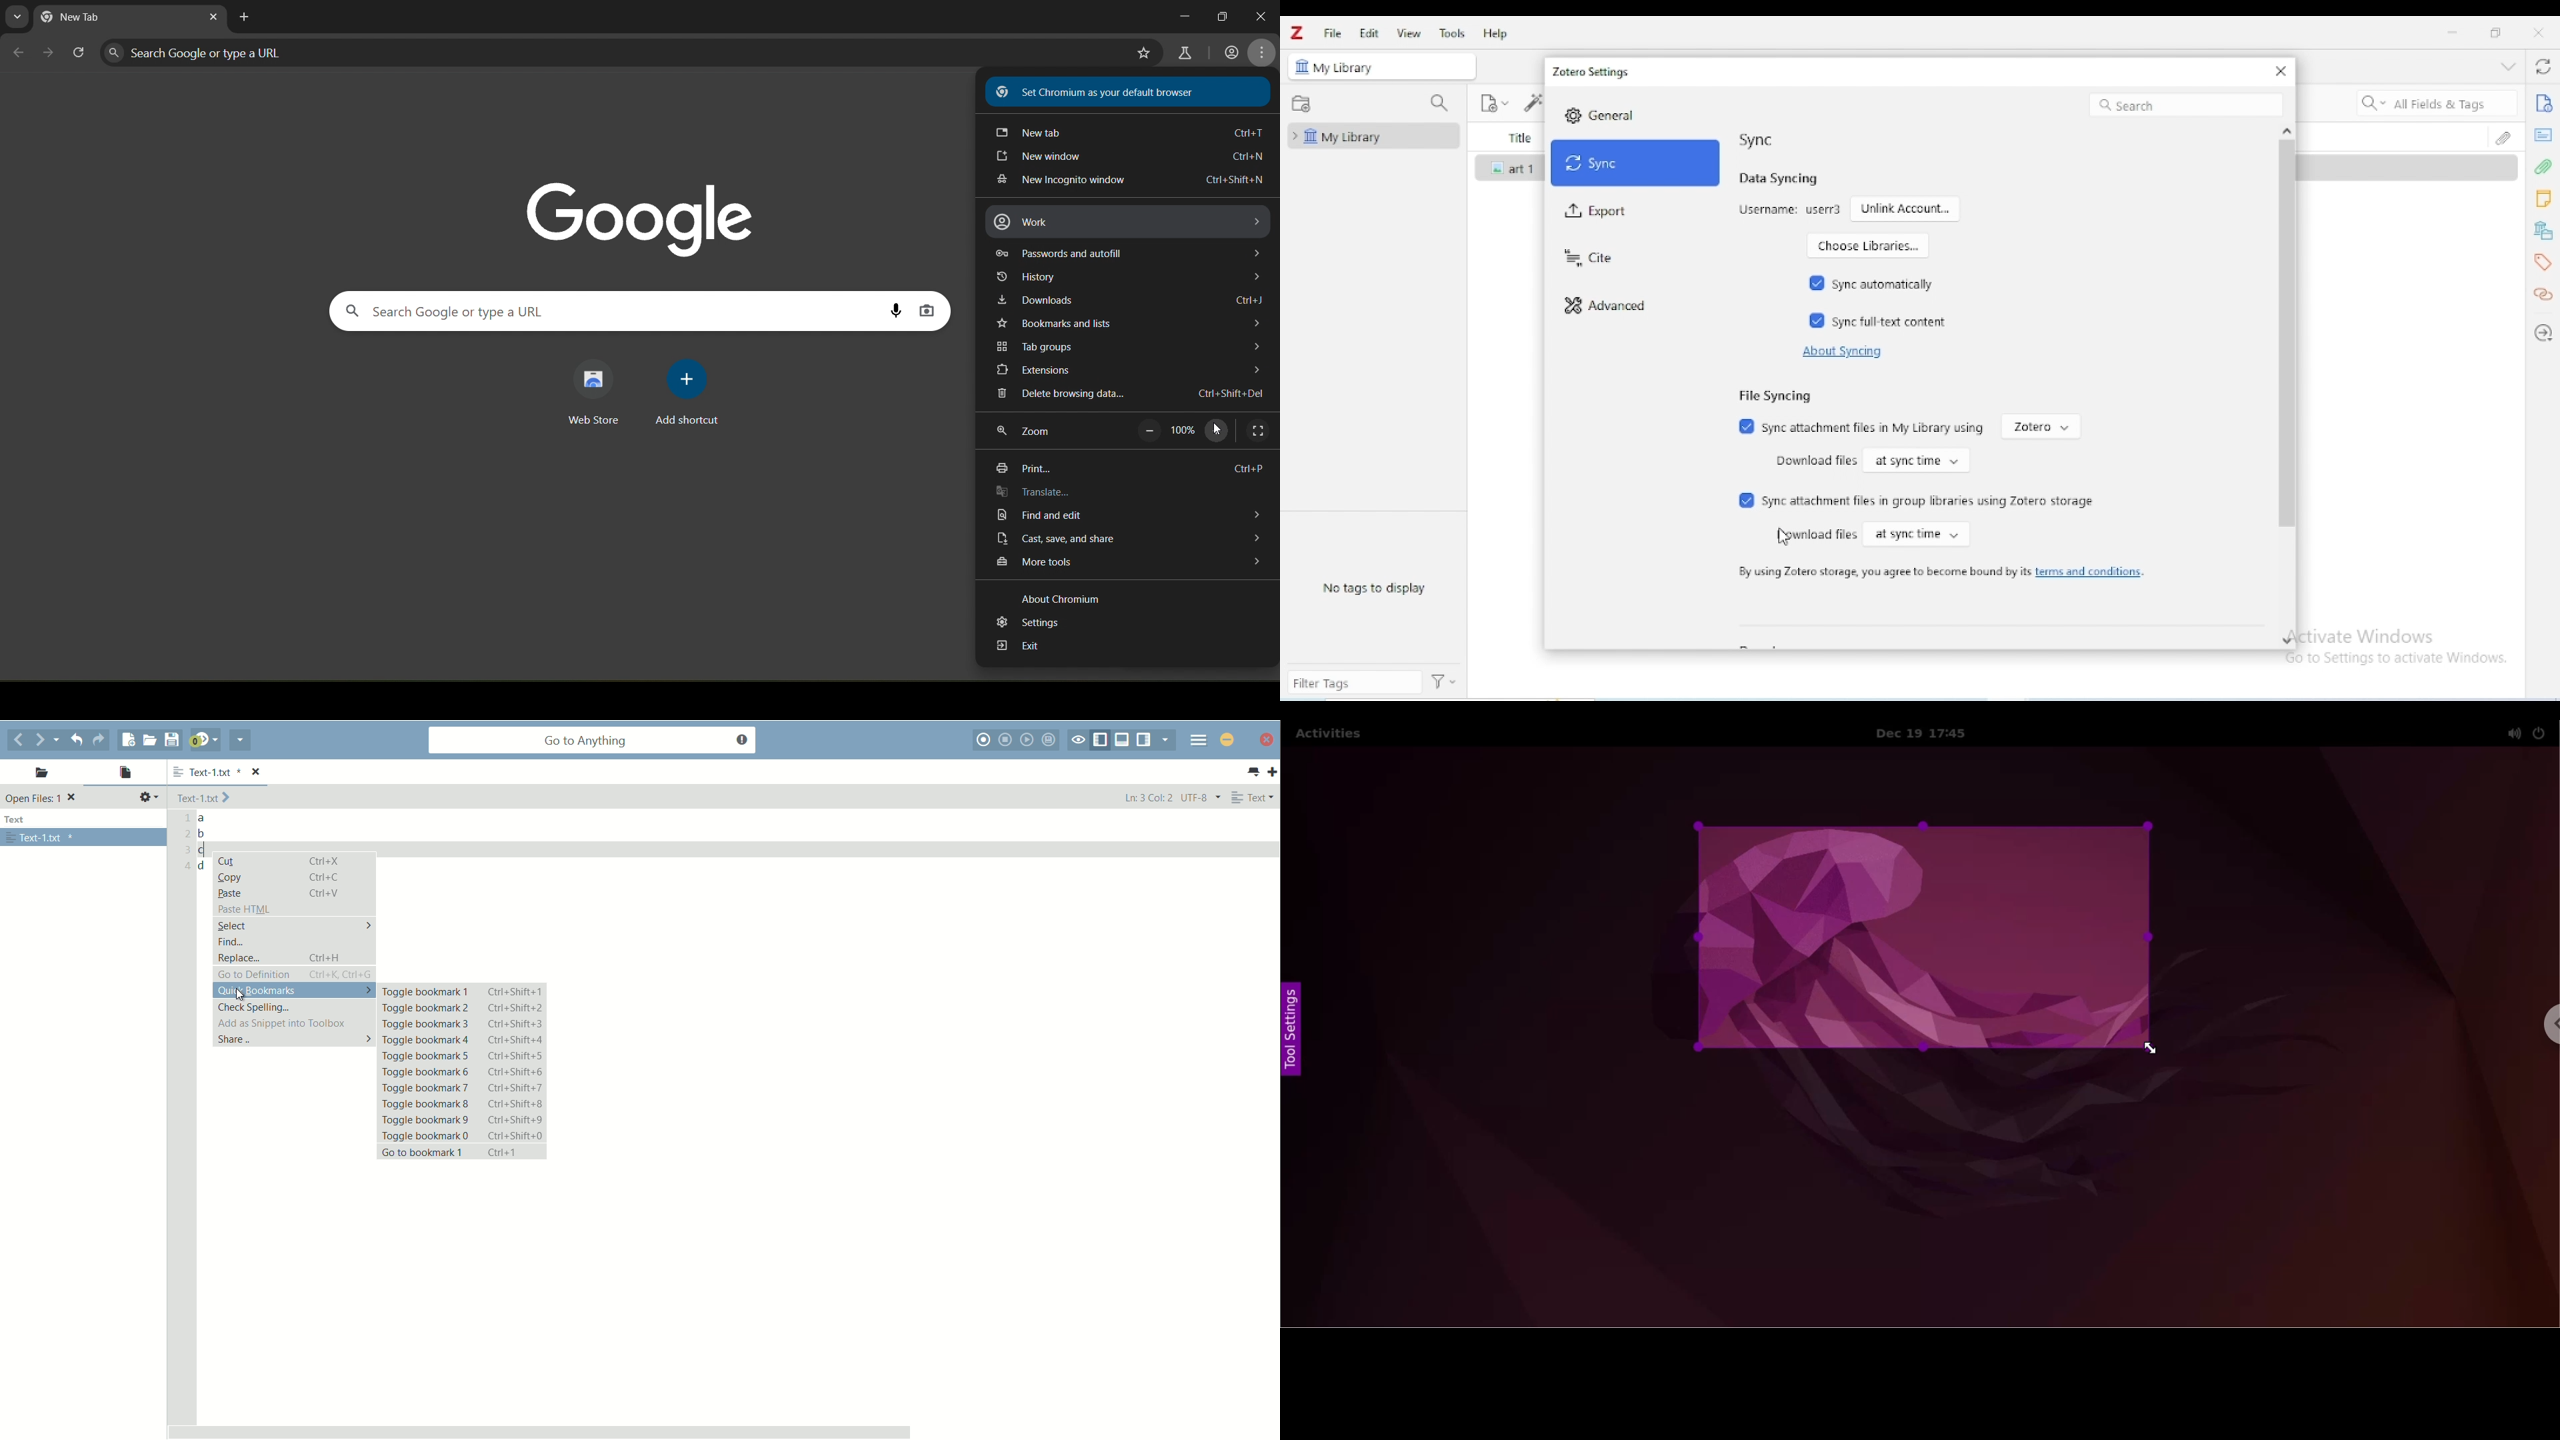 The width and height of the screenshot is (2576, 1456). I want to click on cursor, so click(2161, 1049).